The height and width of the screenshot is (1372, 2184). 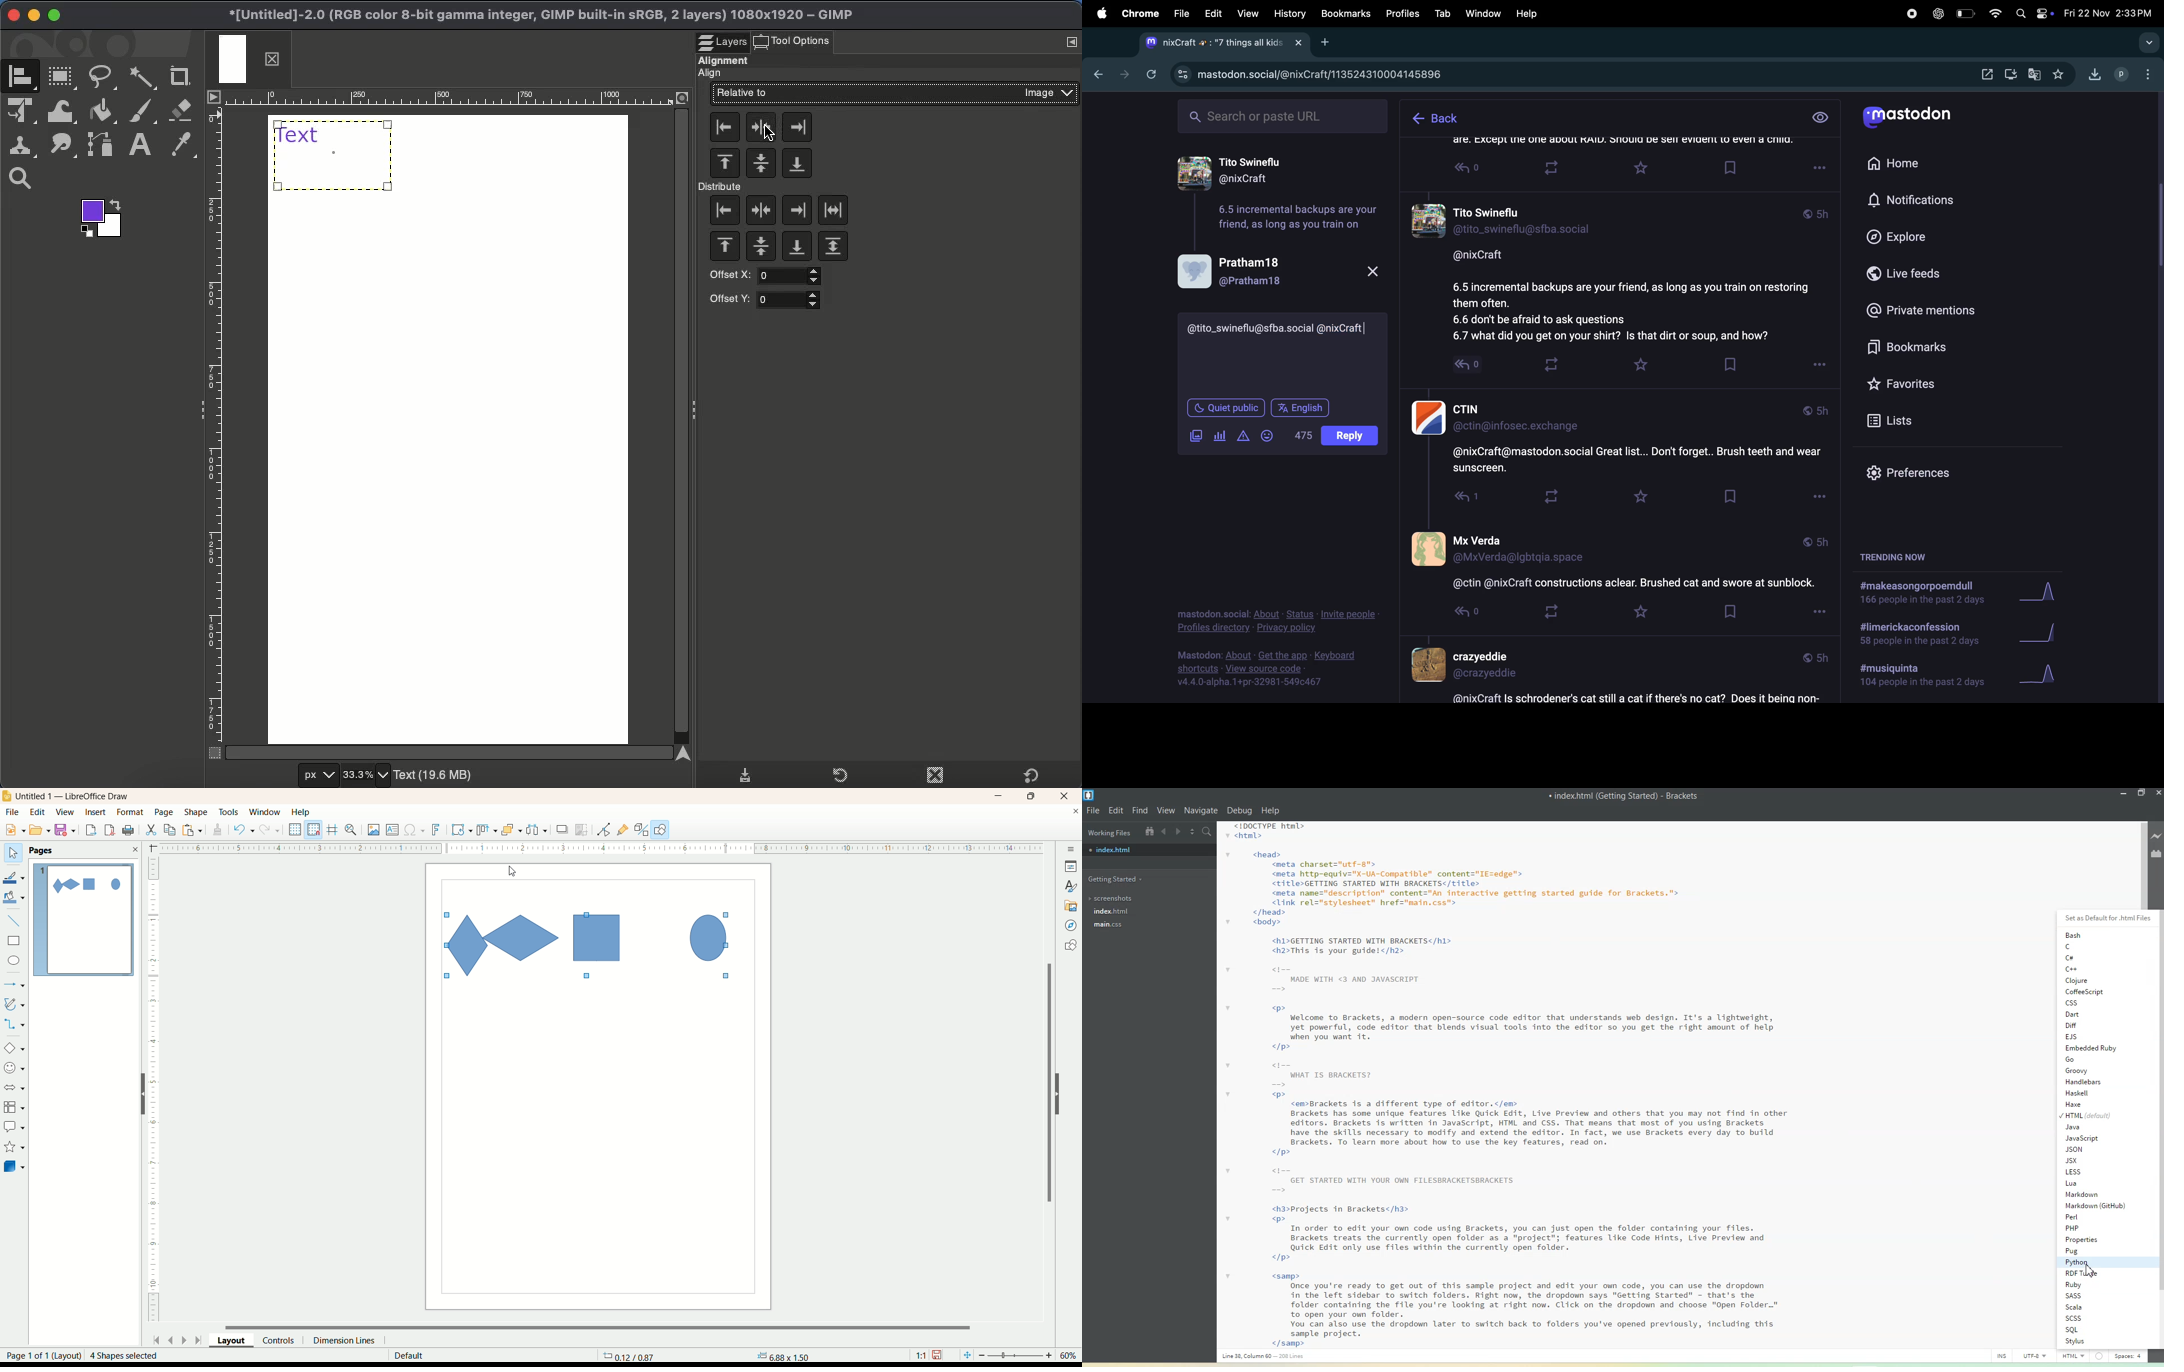 I want to click on private mentions, so click(x=1932, y=311).